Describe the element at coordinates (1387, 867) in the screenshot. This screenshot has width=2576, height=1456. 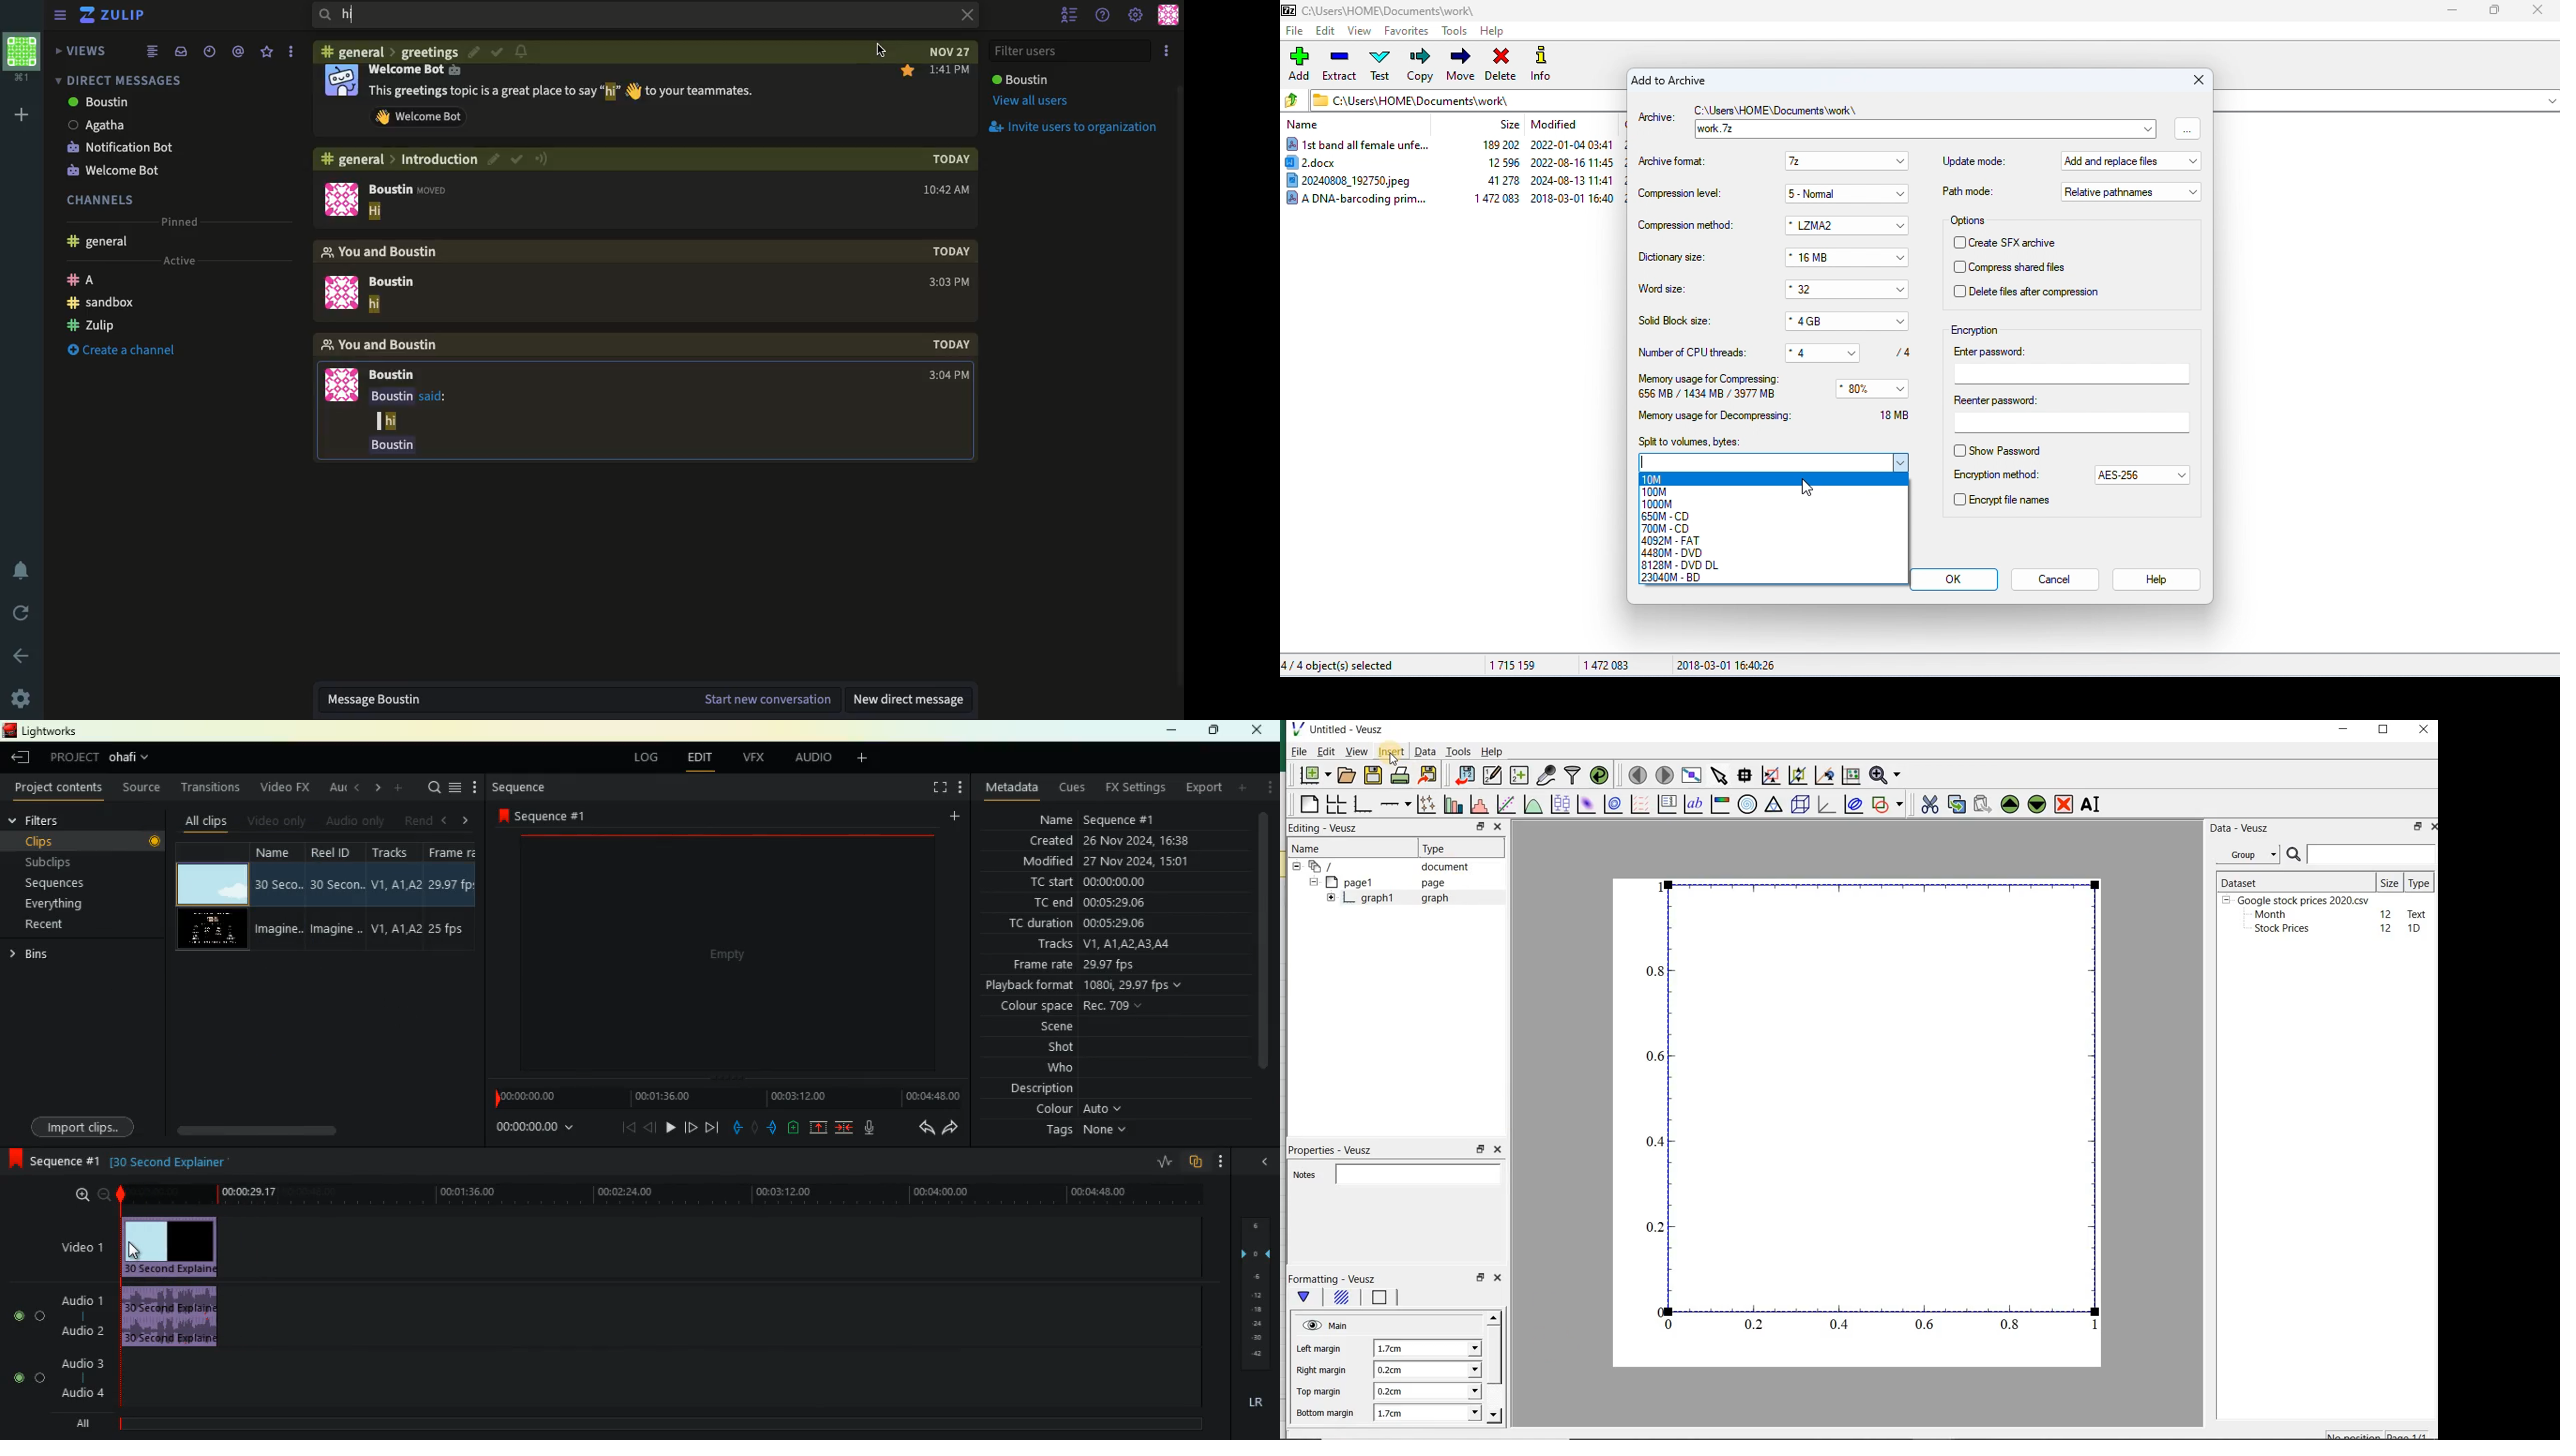
I see `document` at that location.